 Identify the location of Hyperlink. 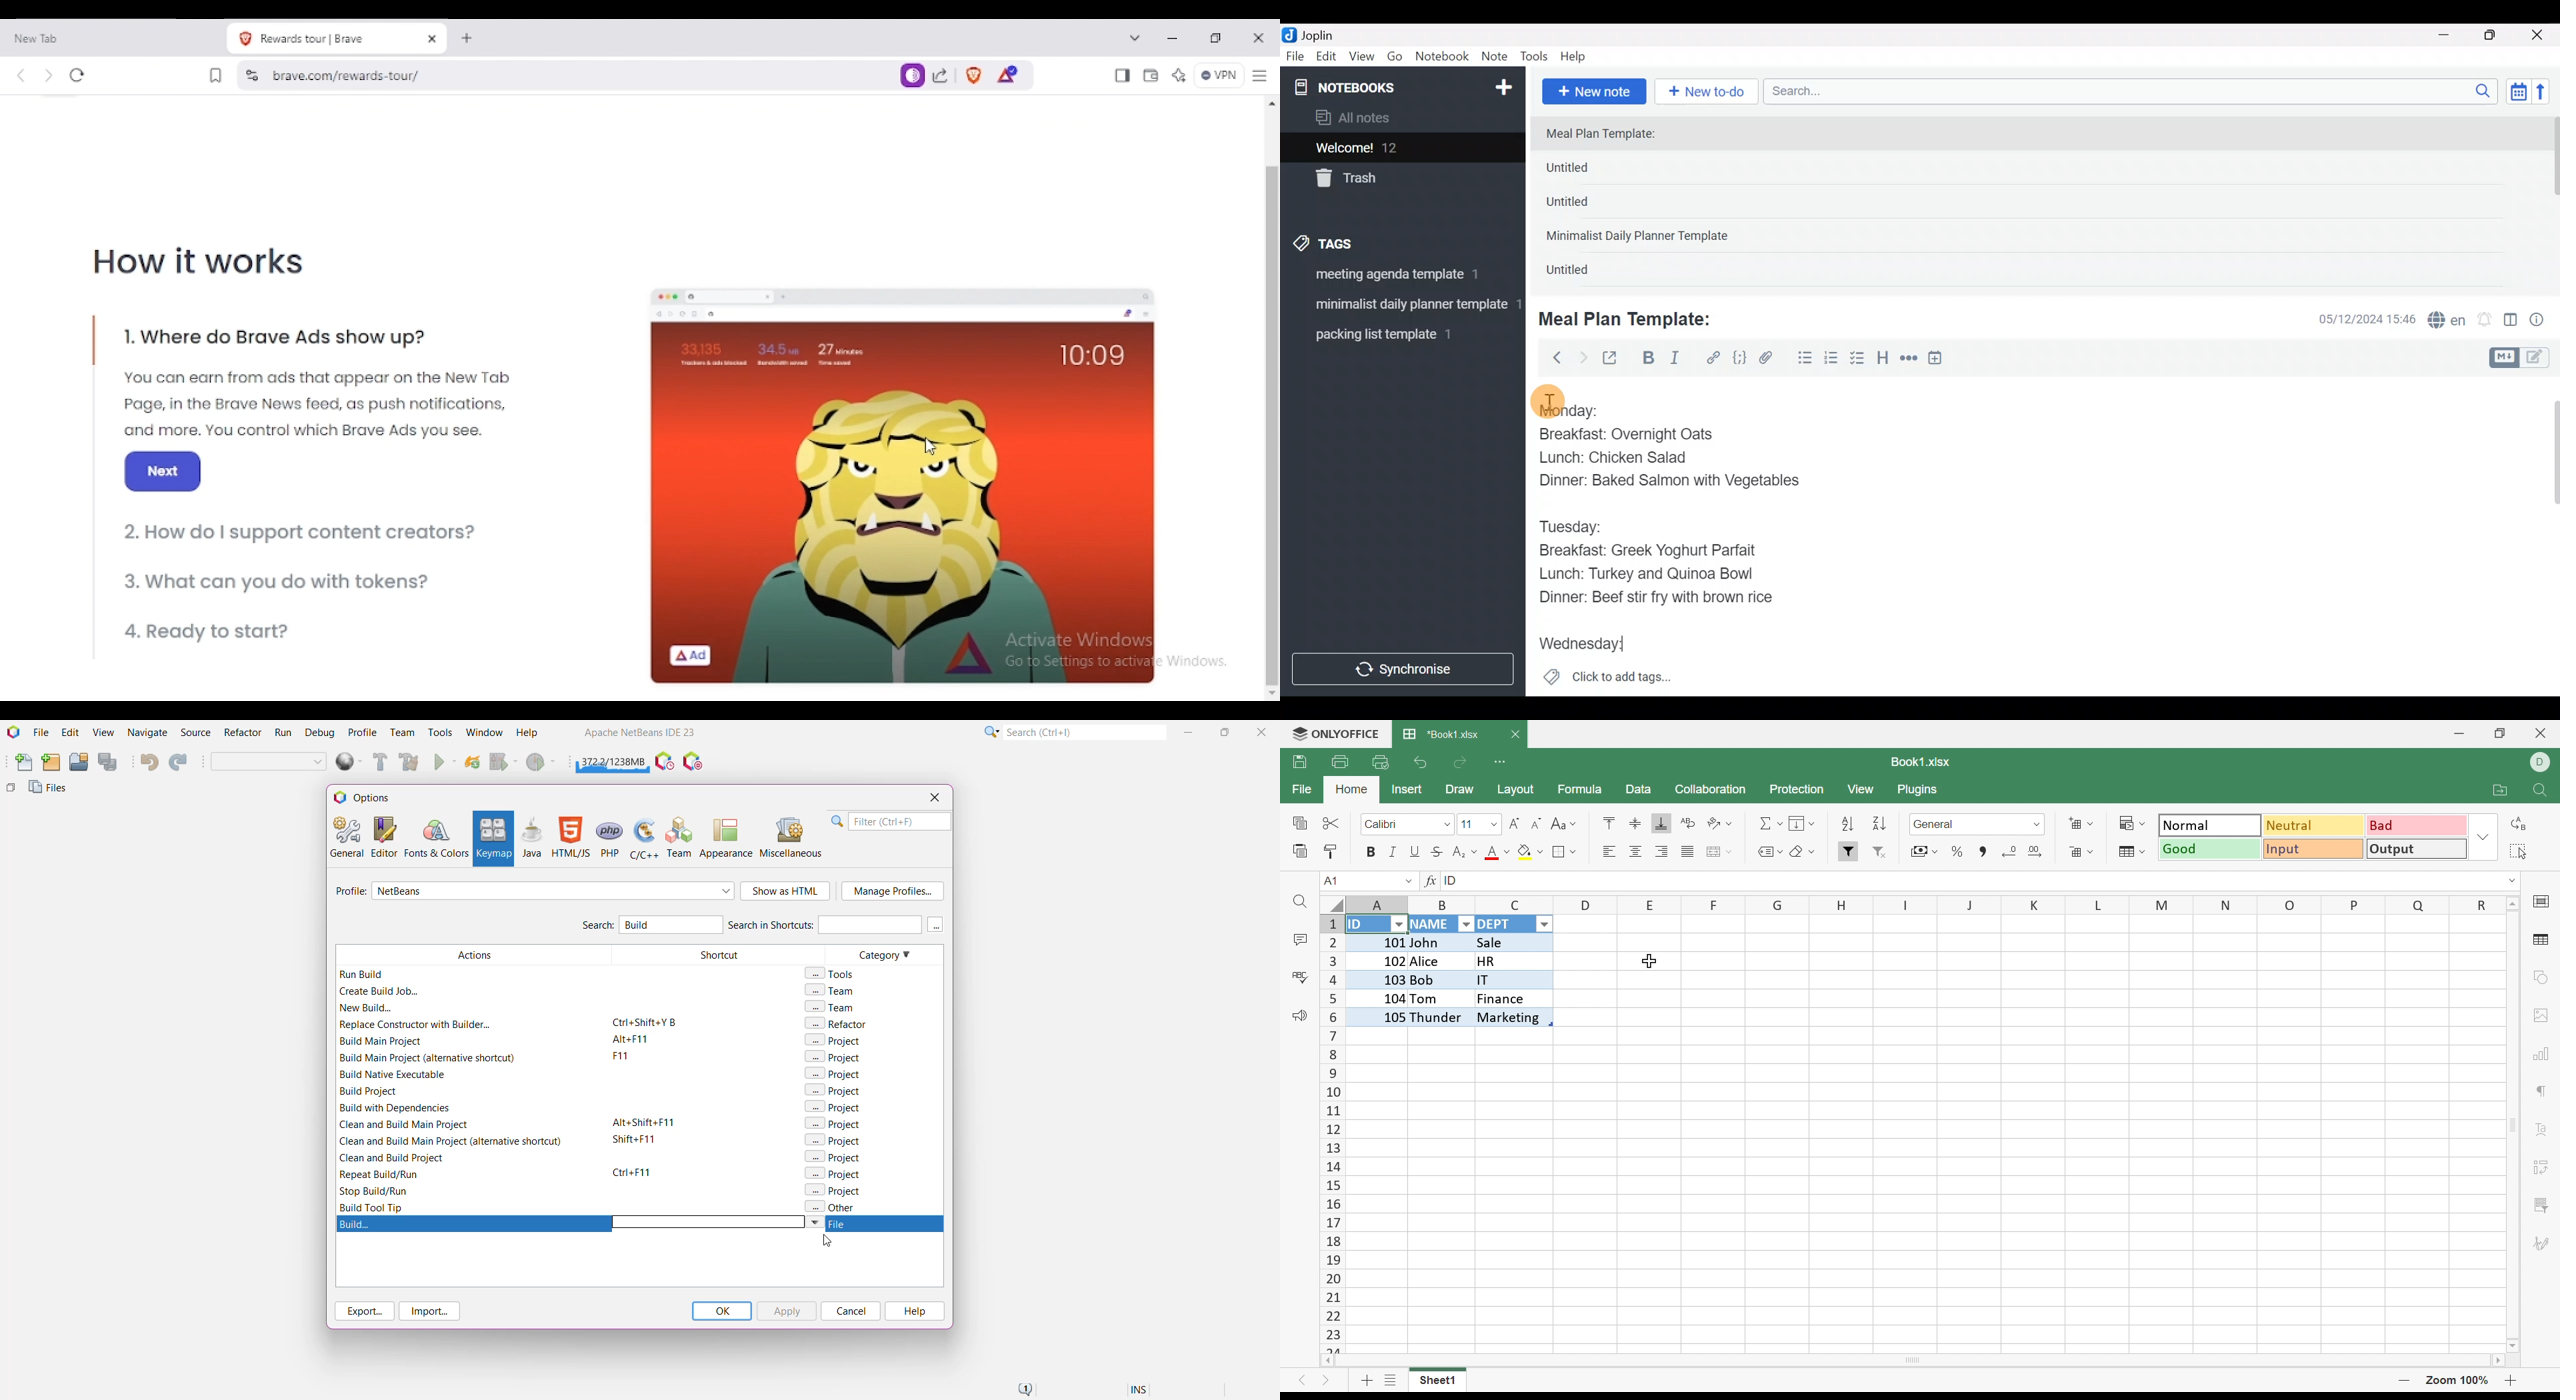
(1713, 358).